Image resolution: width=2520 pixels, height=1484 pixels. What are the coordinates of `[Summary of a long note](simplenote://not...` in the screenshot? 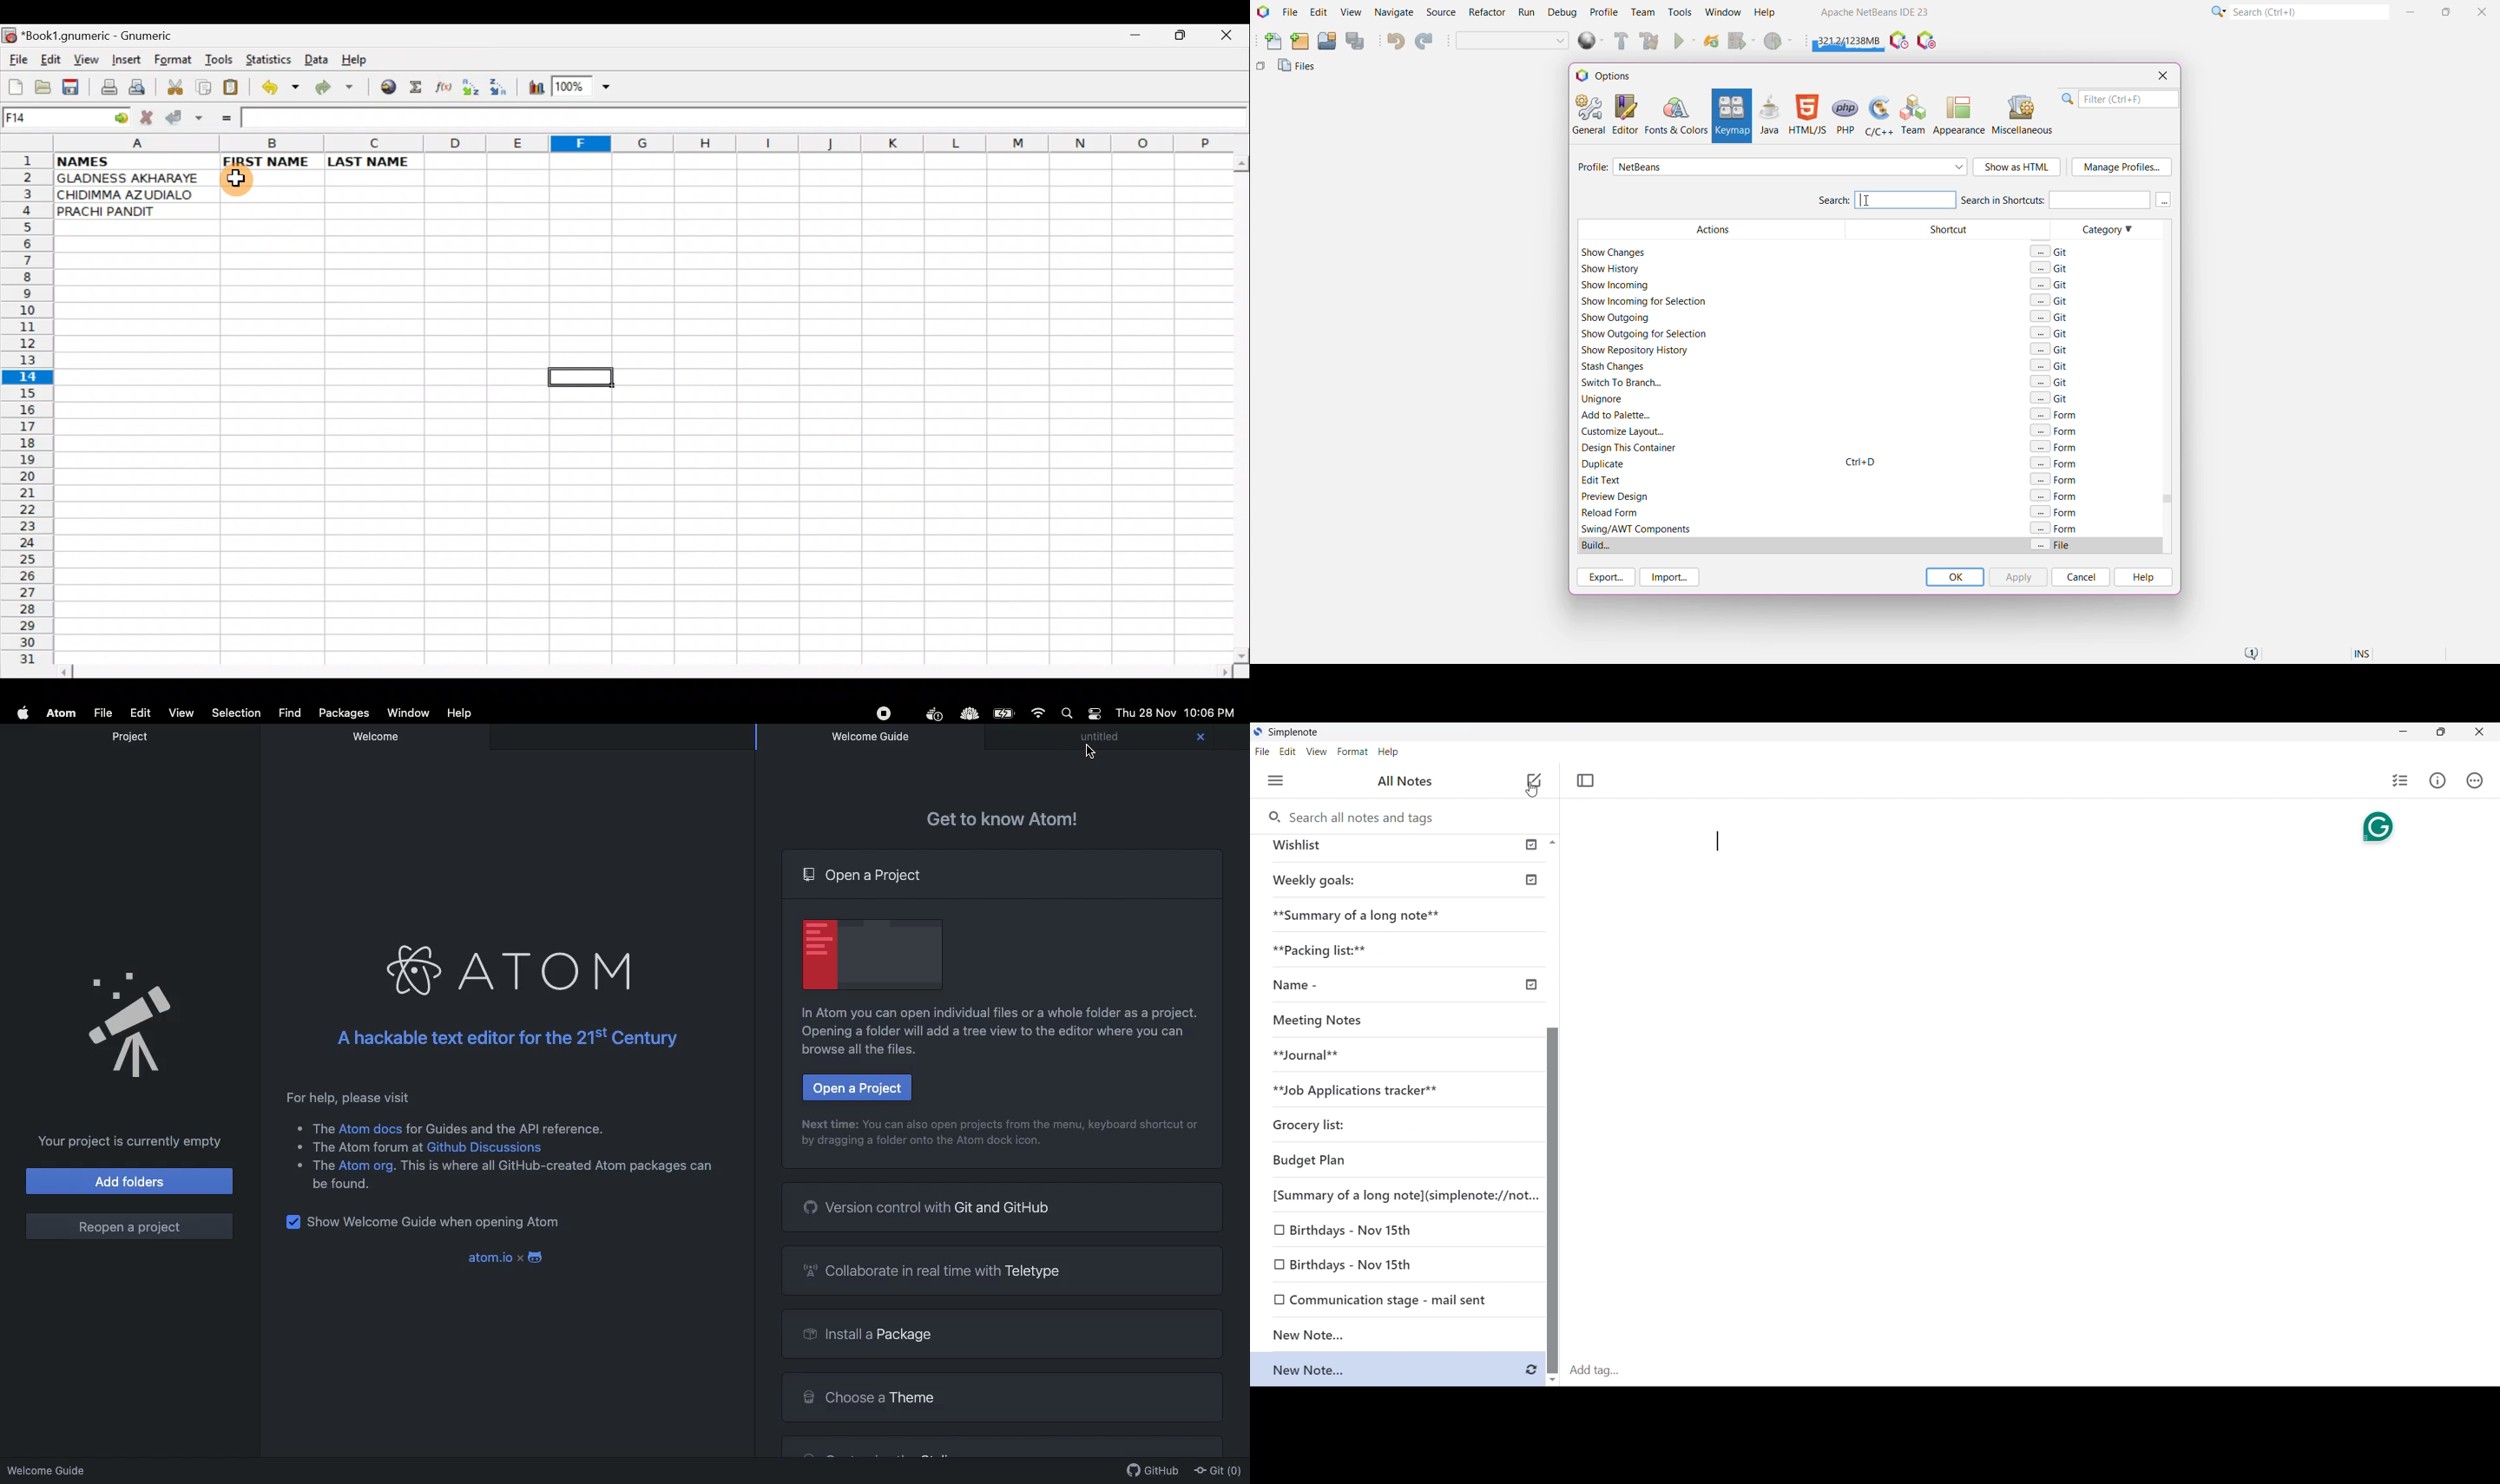 It's located at (1405, 1196).